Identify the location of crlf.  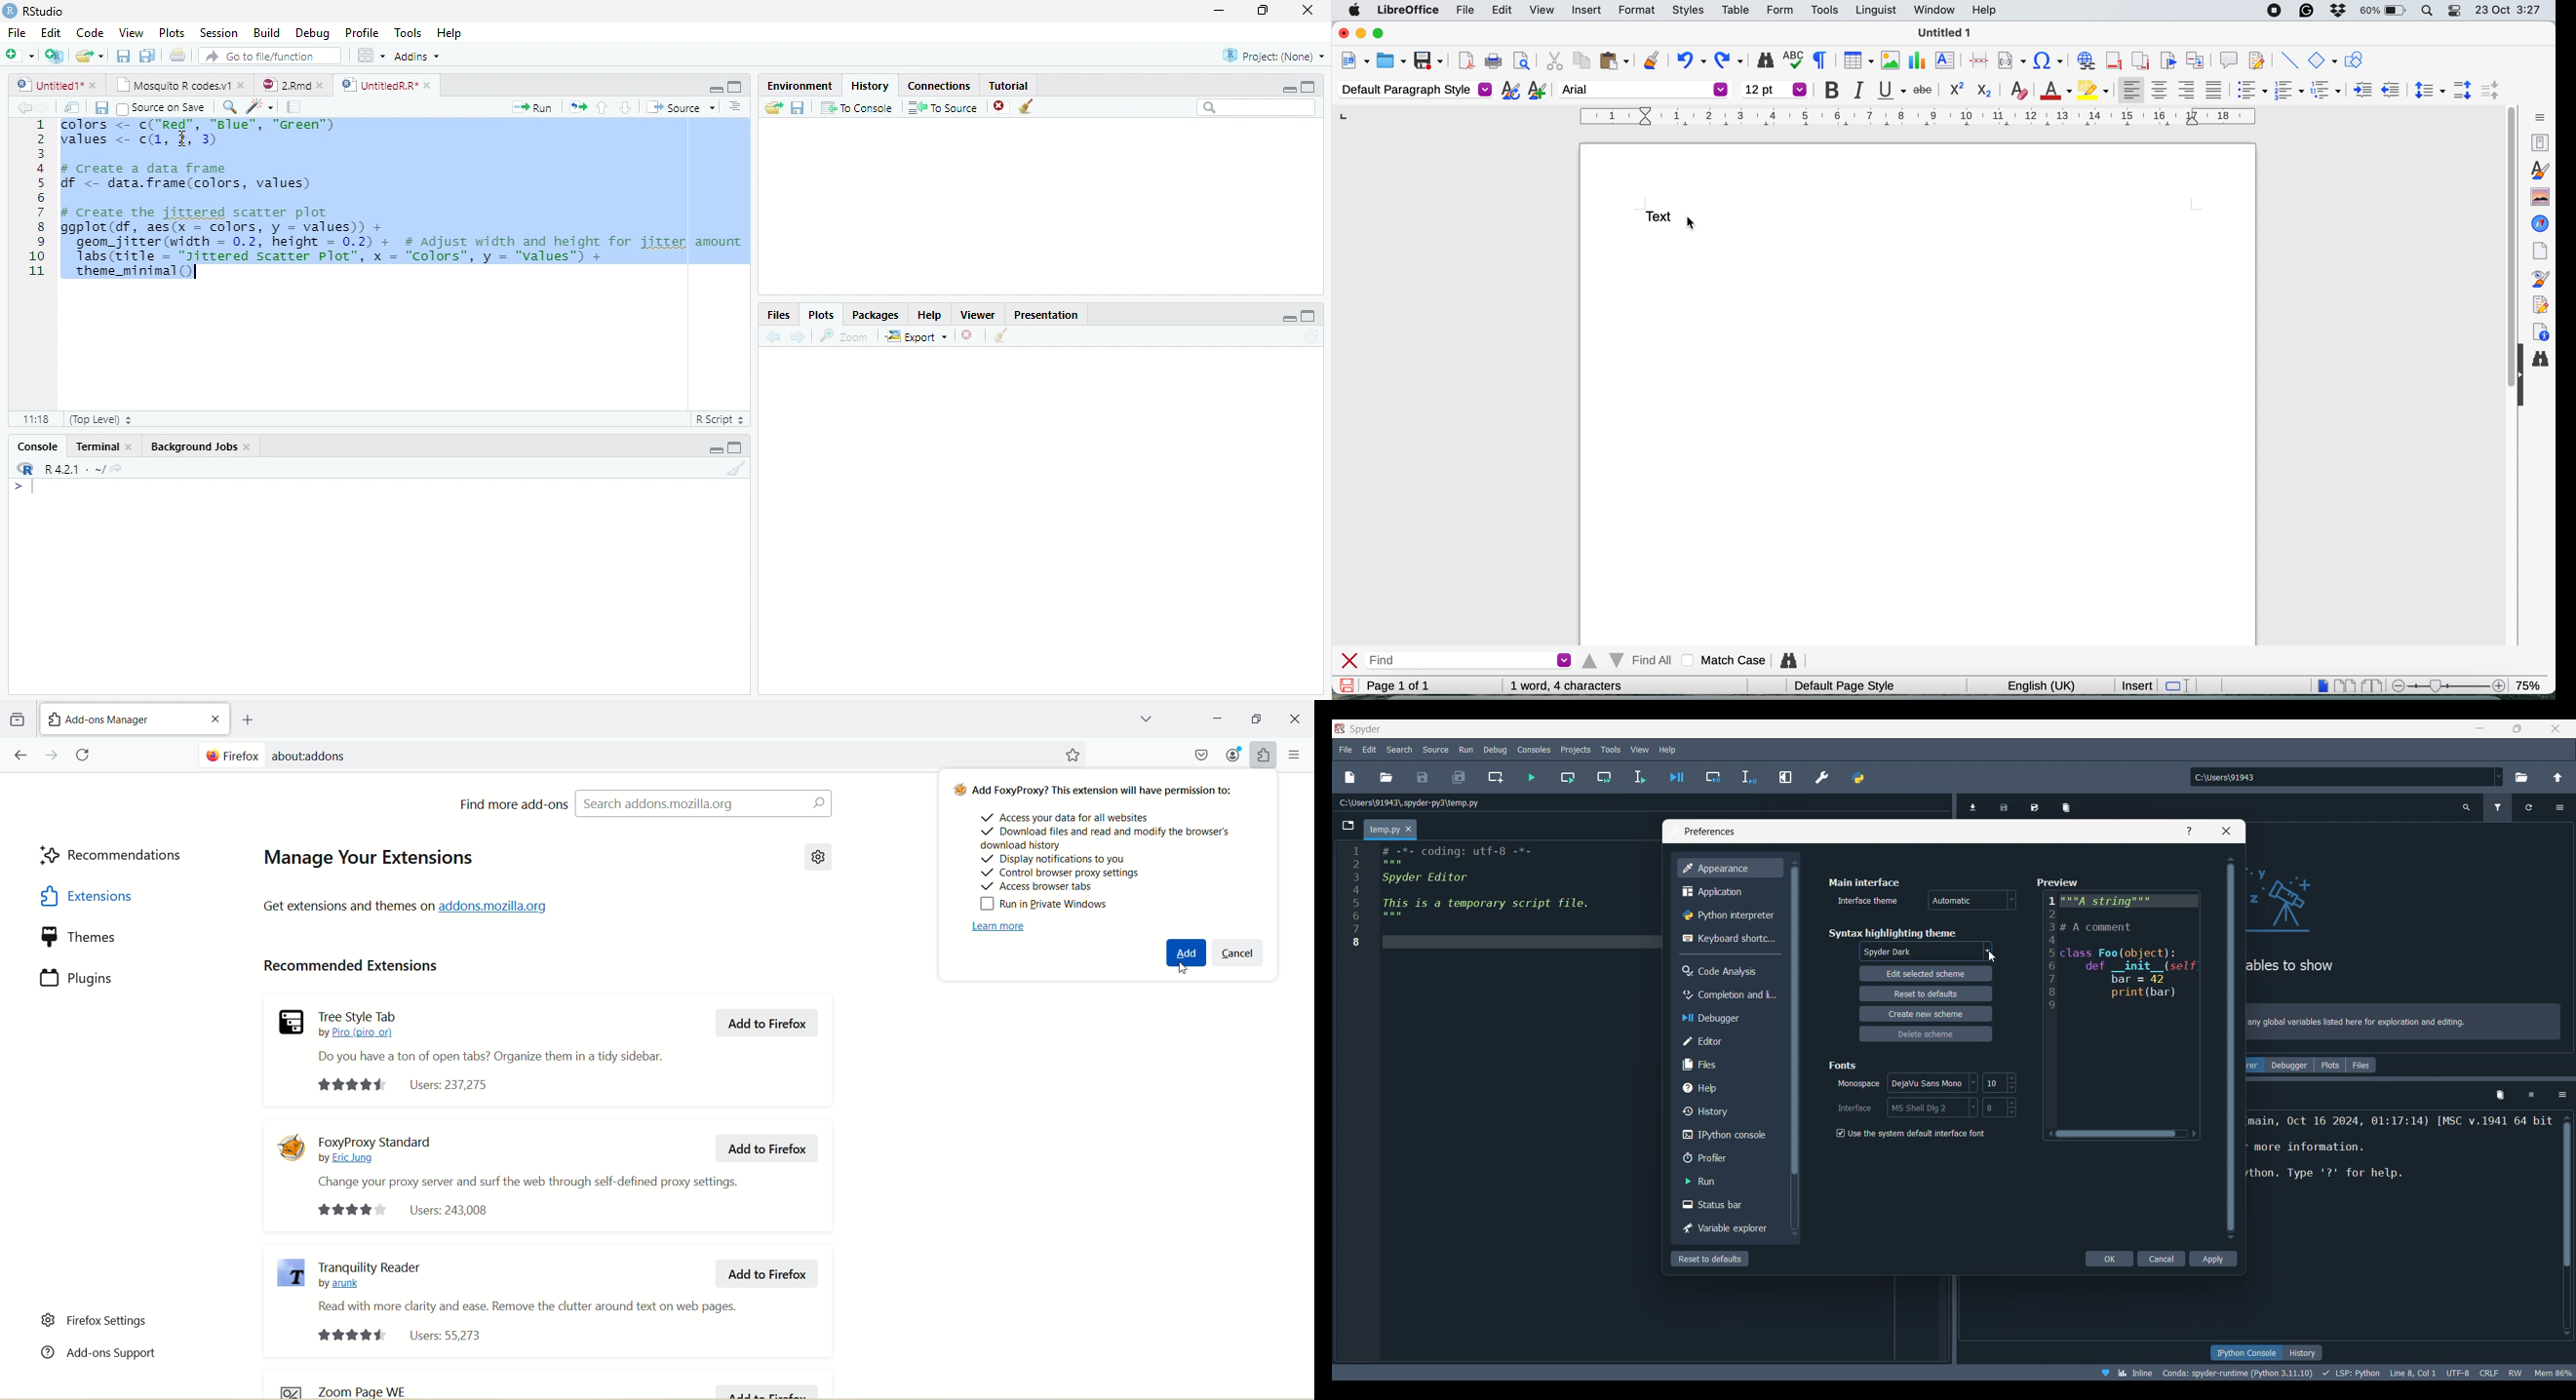
(2490, 1371).